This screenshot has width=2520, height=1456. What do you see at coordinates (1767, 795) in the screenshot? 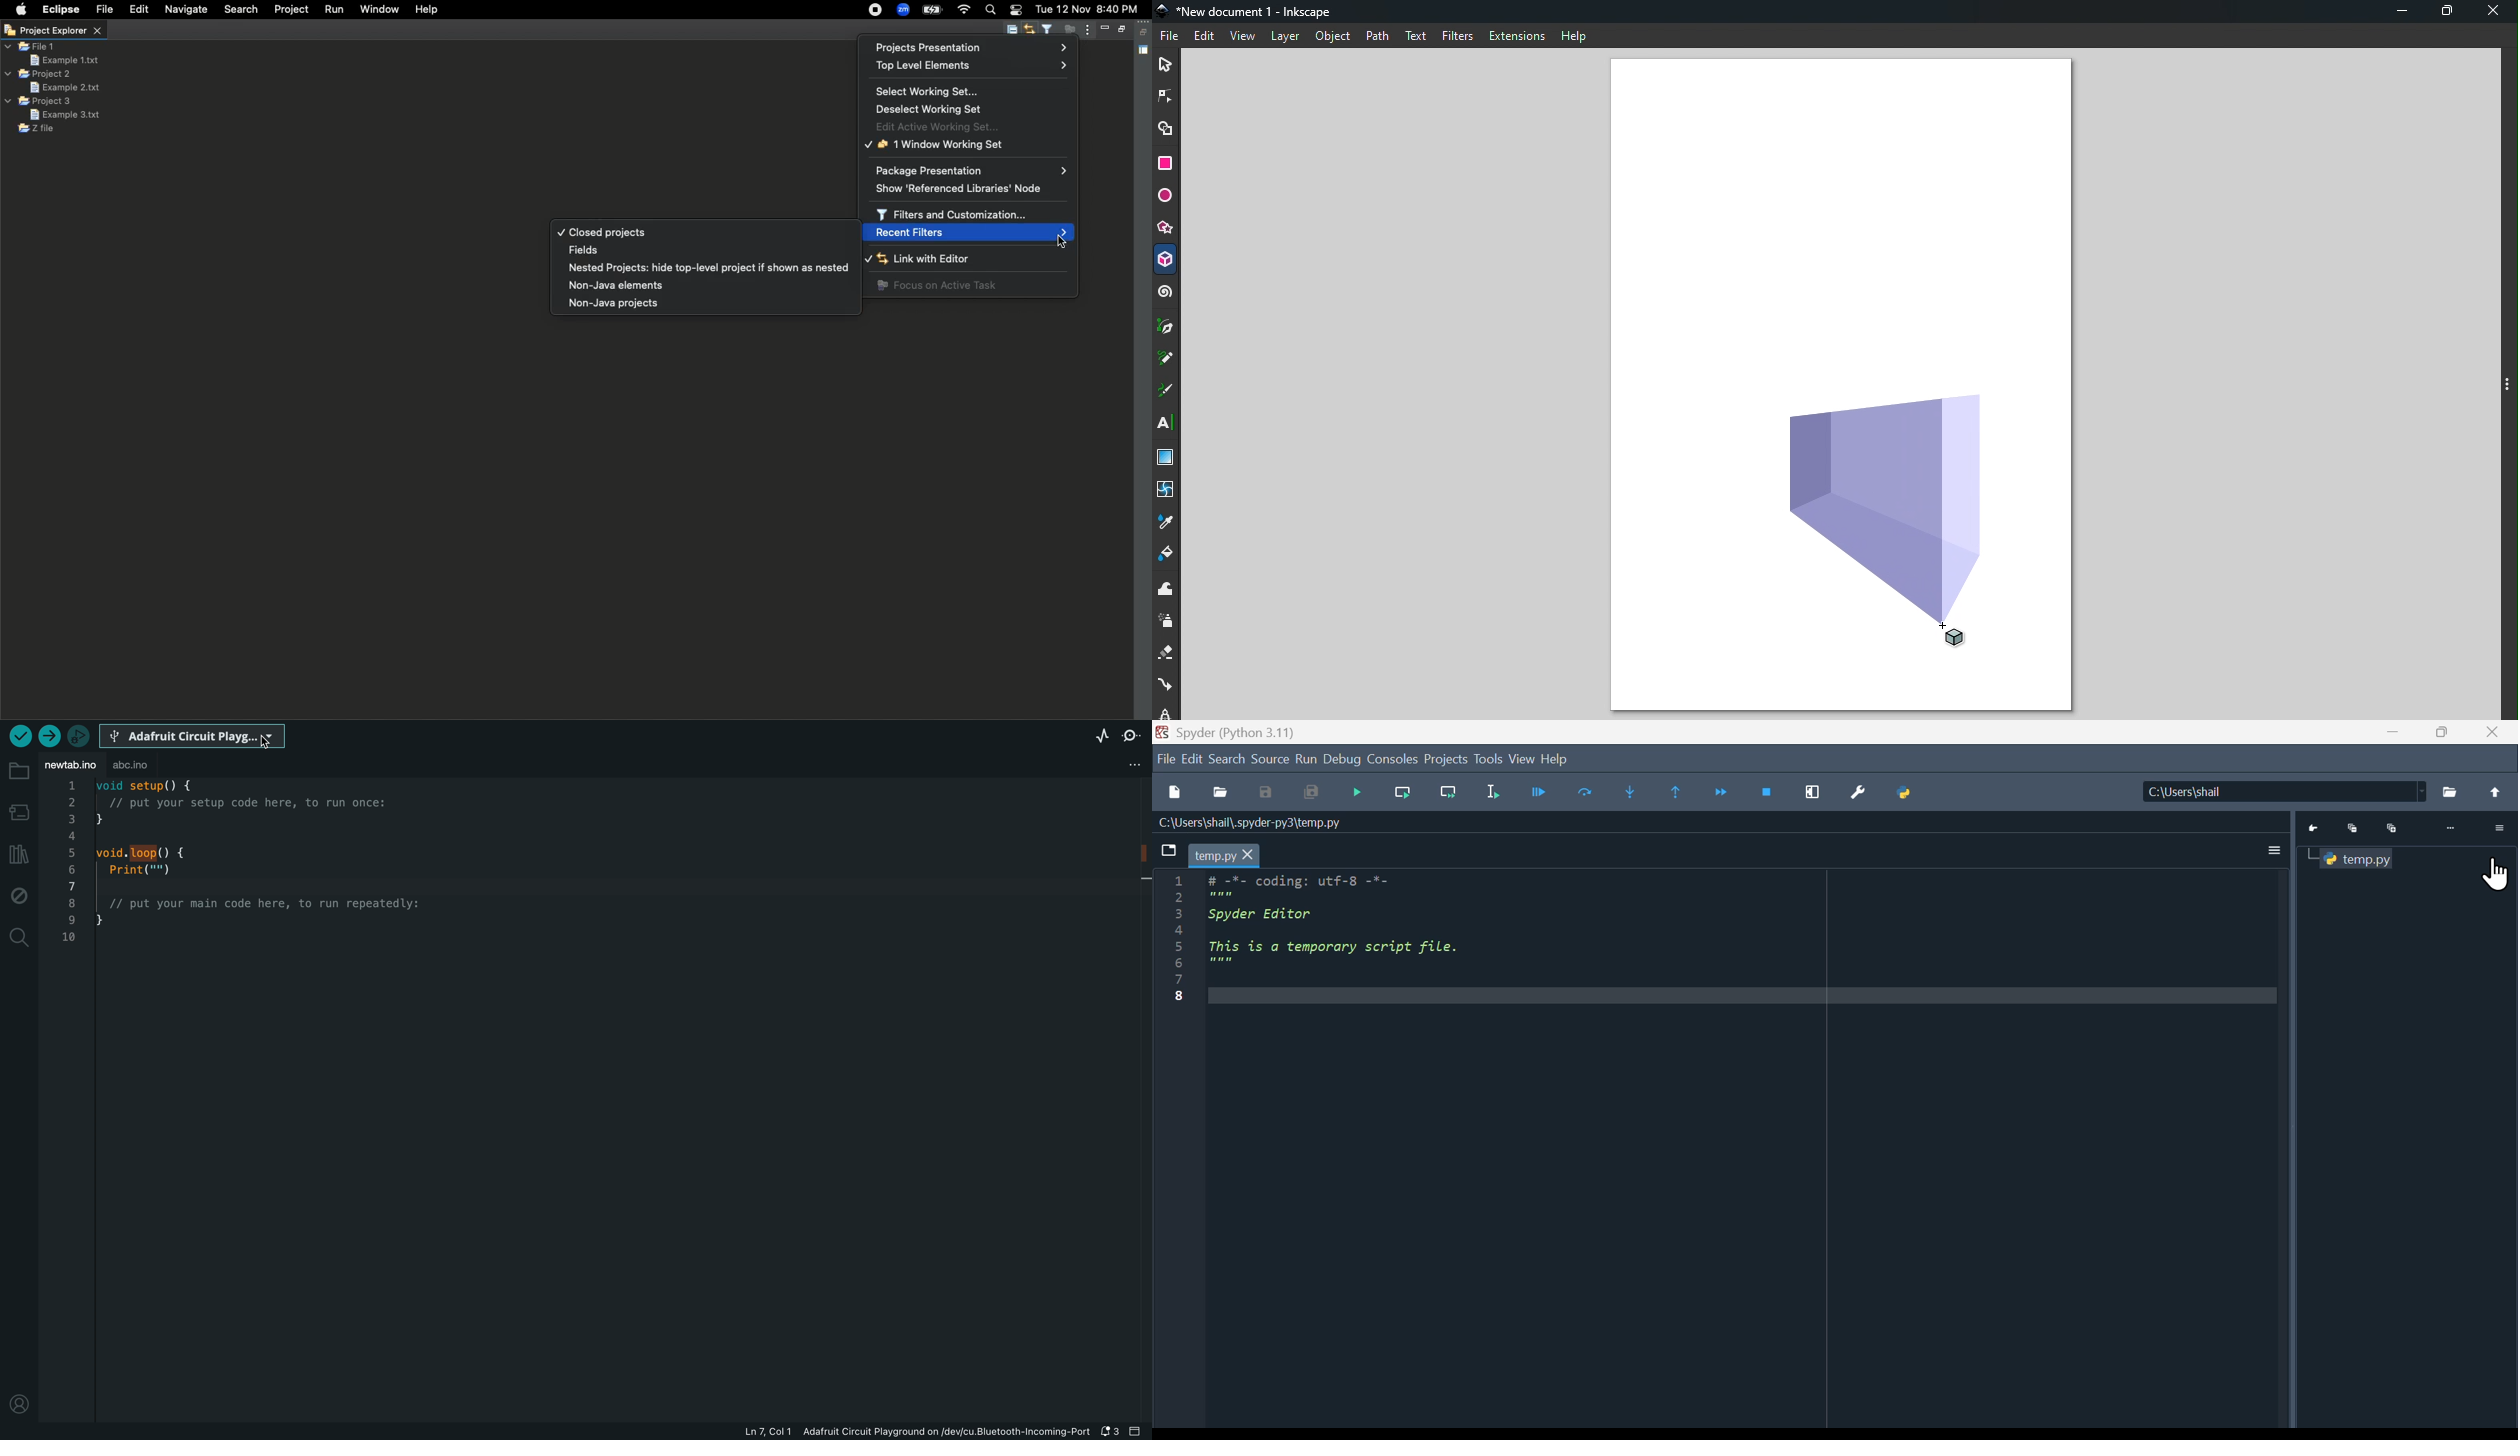
I see `Stop debugging` at bounding box center [1767, 795].